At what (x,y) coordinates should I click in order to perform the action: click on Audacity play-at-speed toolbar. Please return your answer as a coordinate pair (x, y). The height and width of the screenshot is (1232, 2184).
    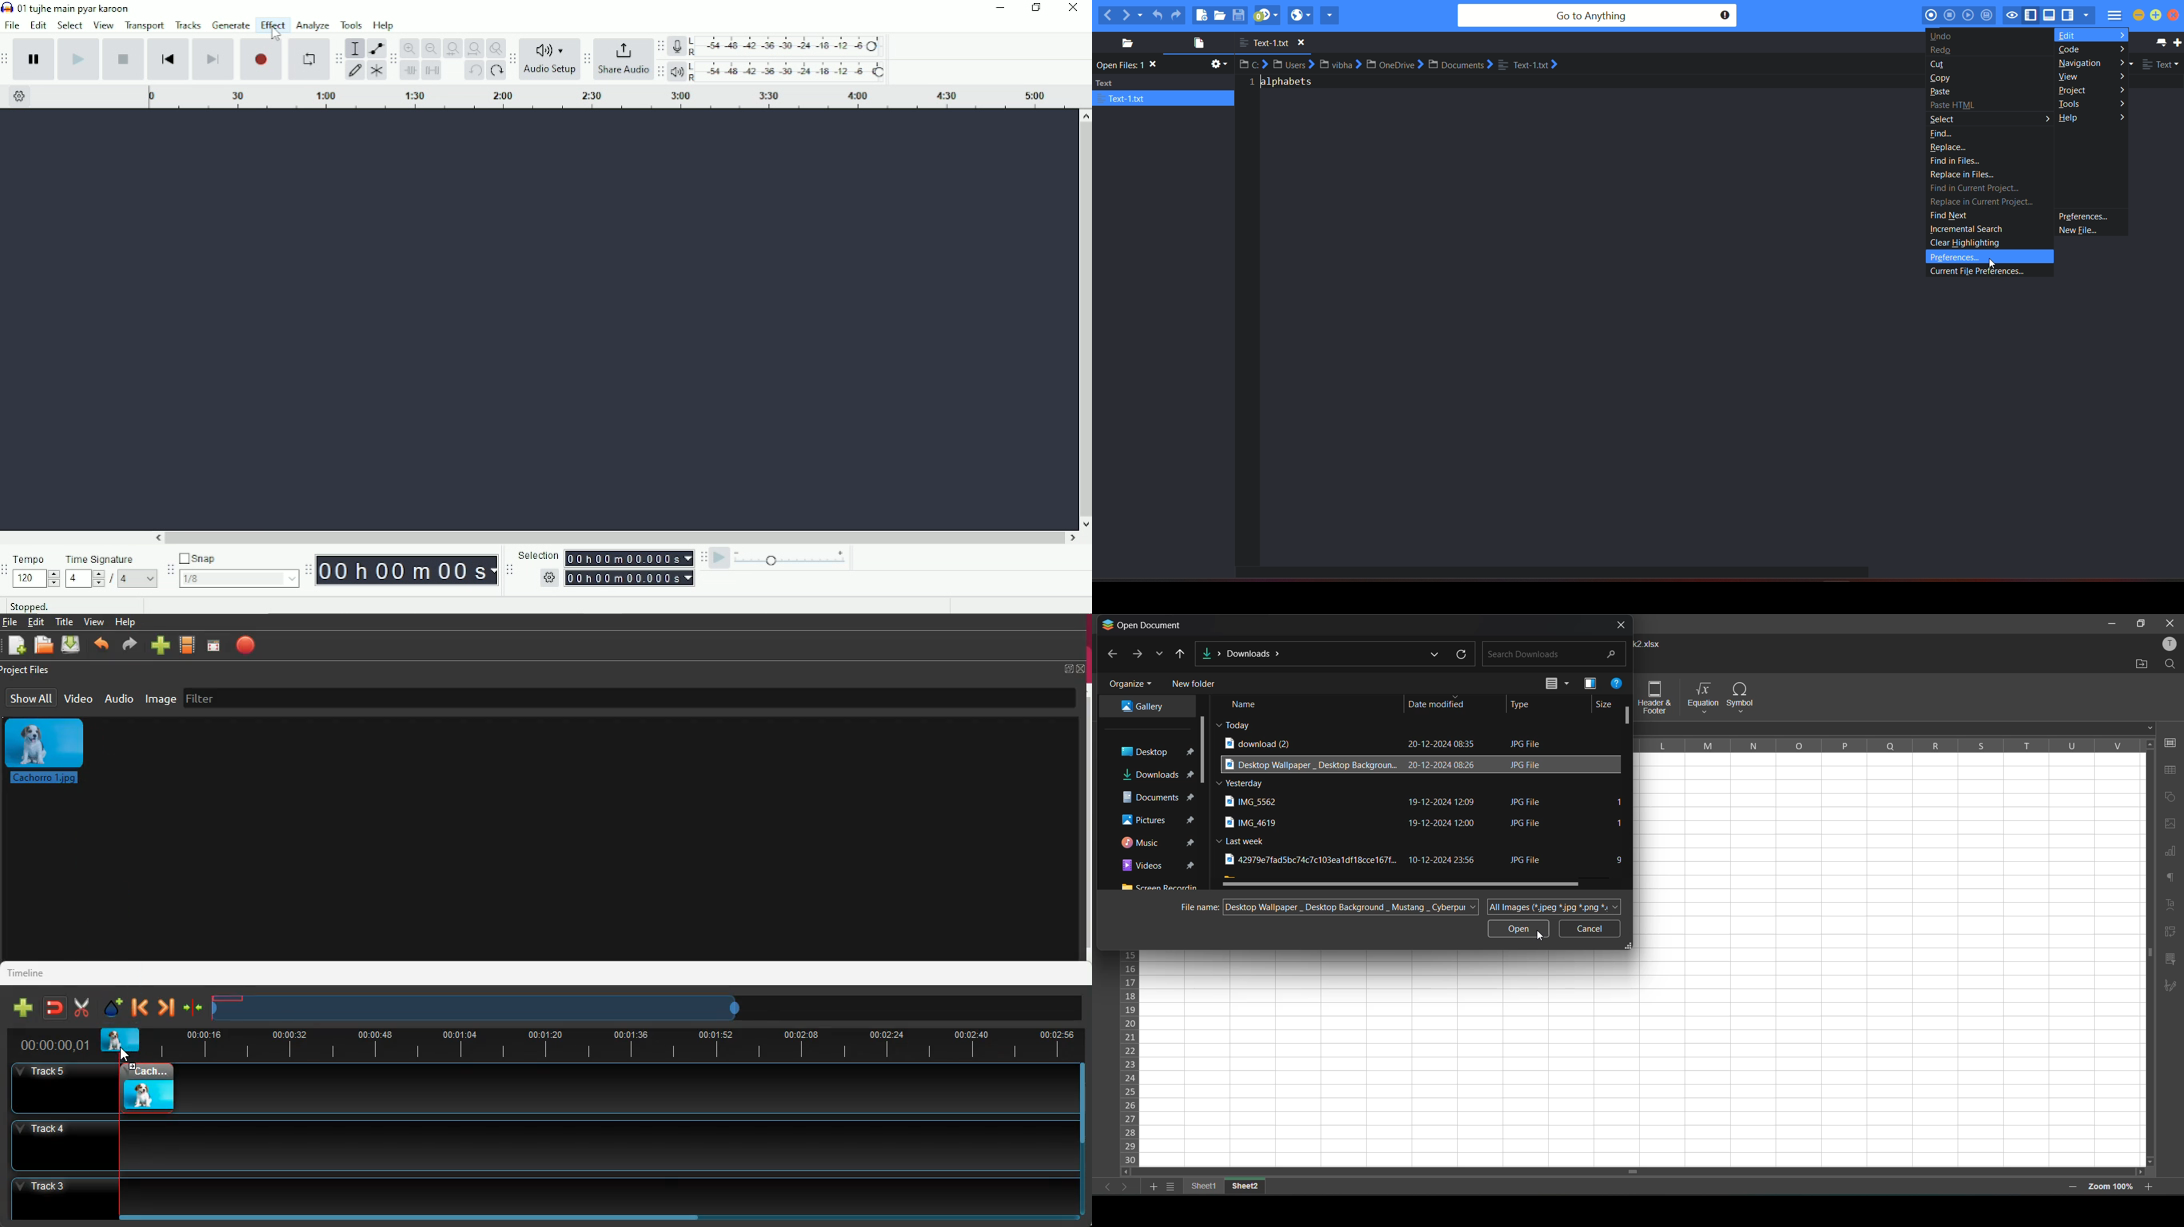
    Looking at the image, I should click on (702, 558).